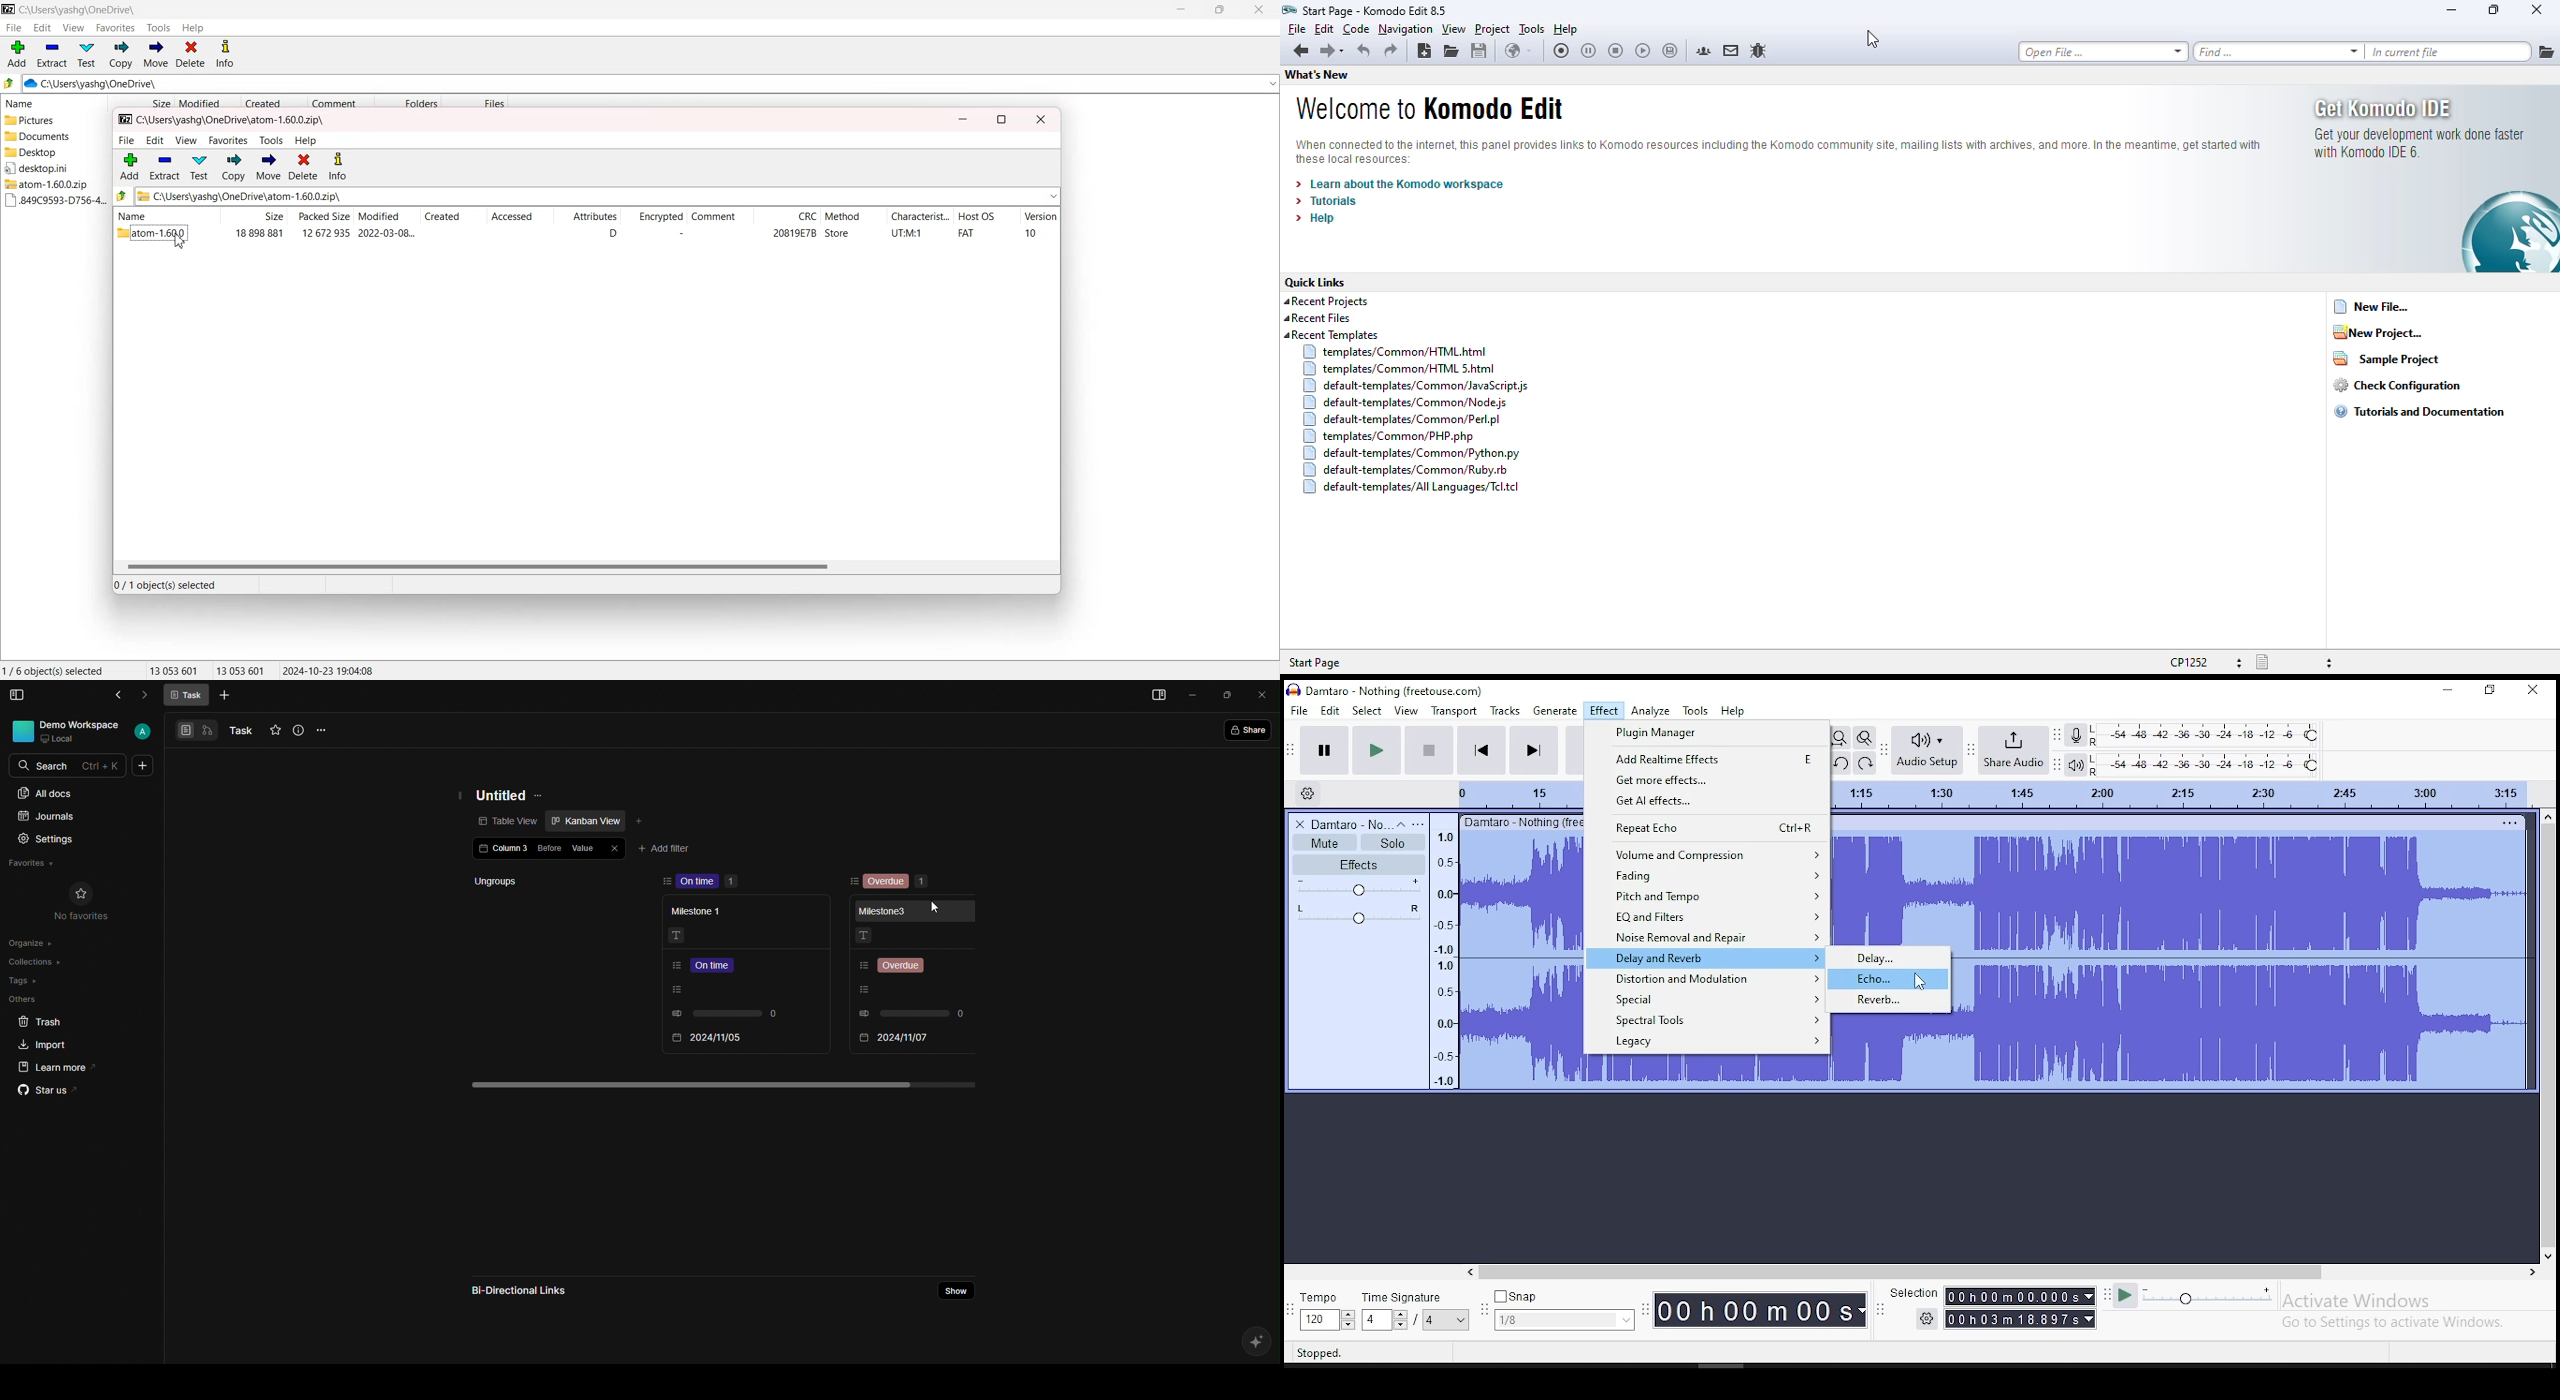 This screenshot has height=1400, width=2576. Describe the element at coordinates (1970, 750) in the screenshot. I see `` at that location.